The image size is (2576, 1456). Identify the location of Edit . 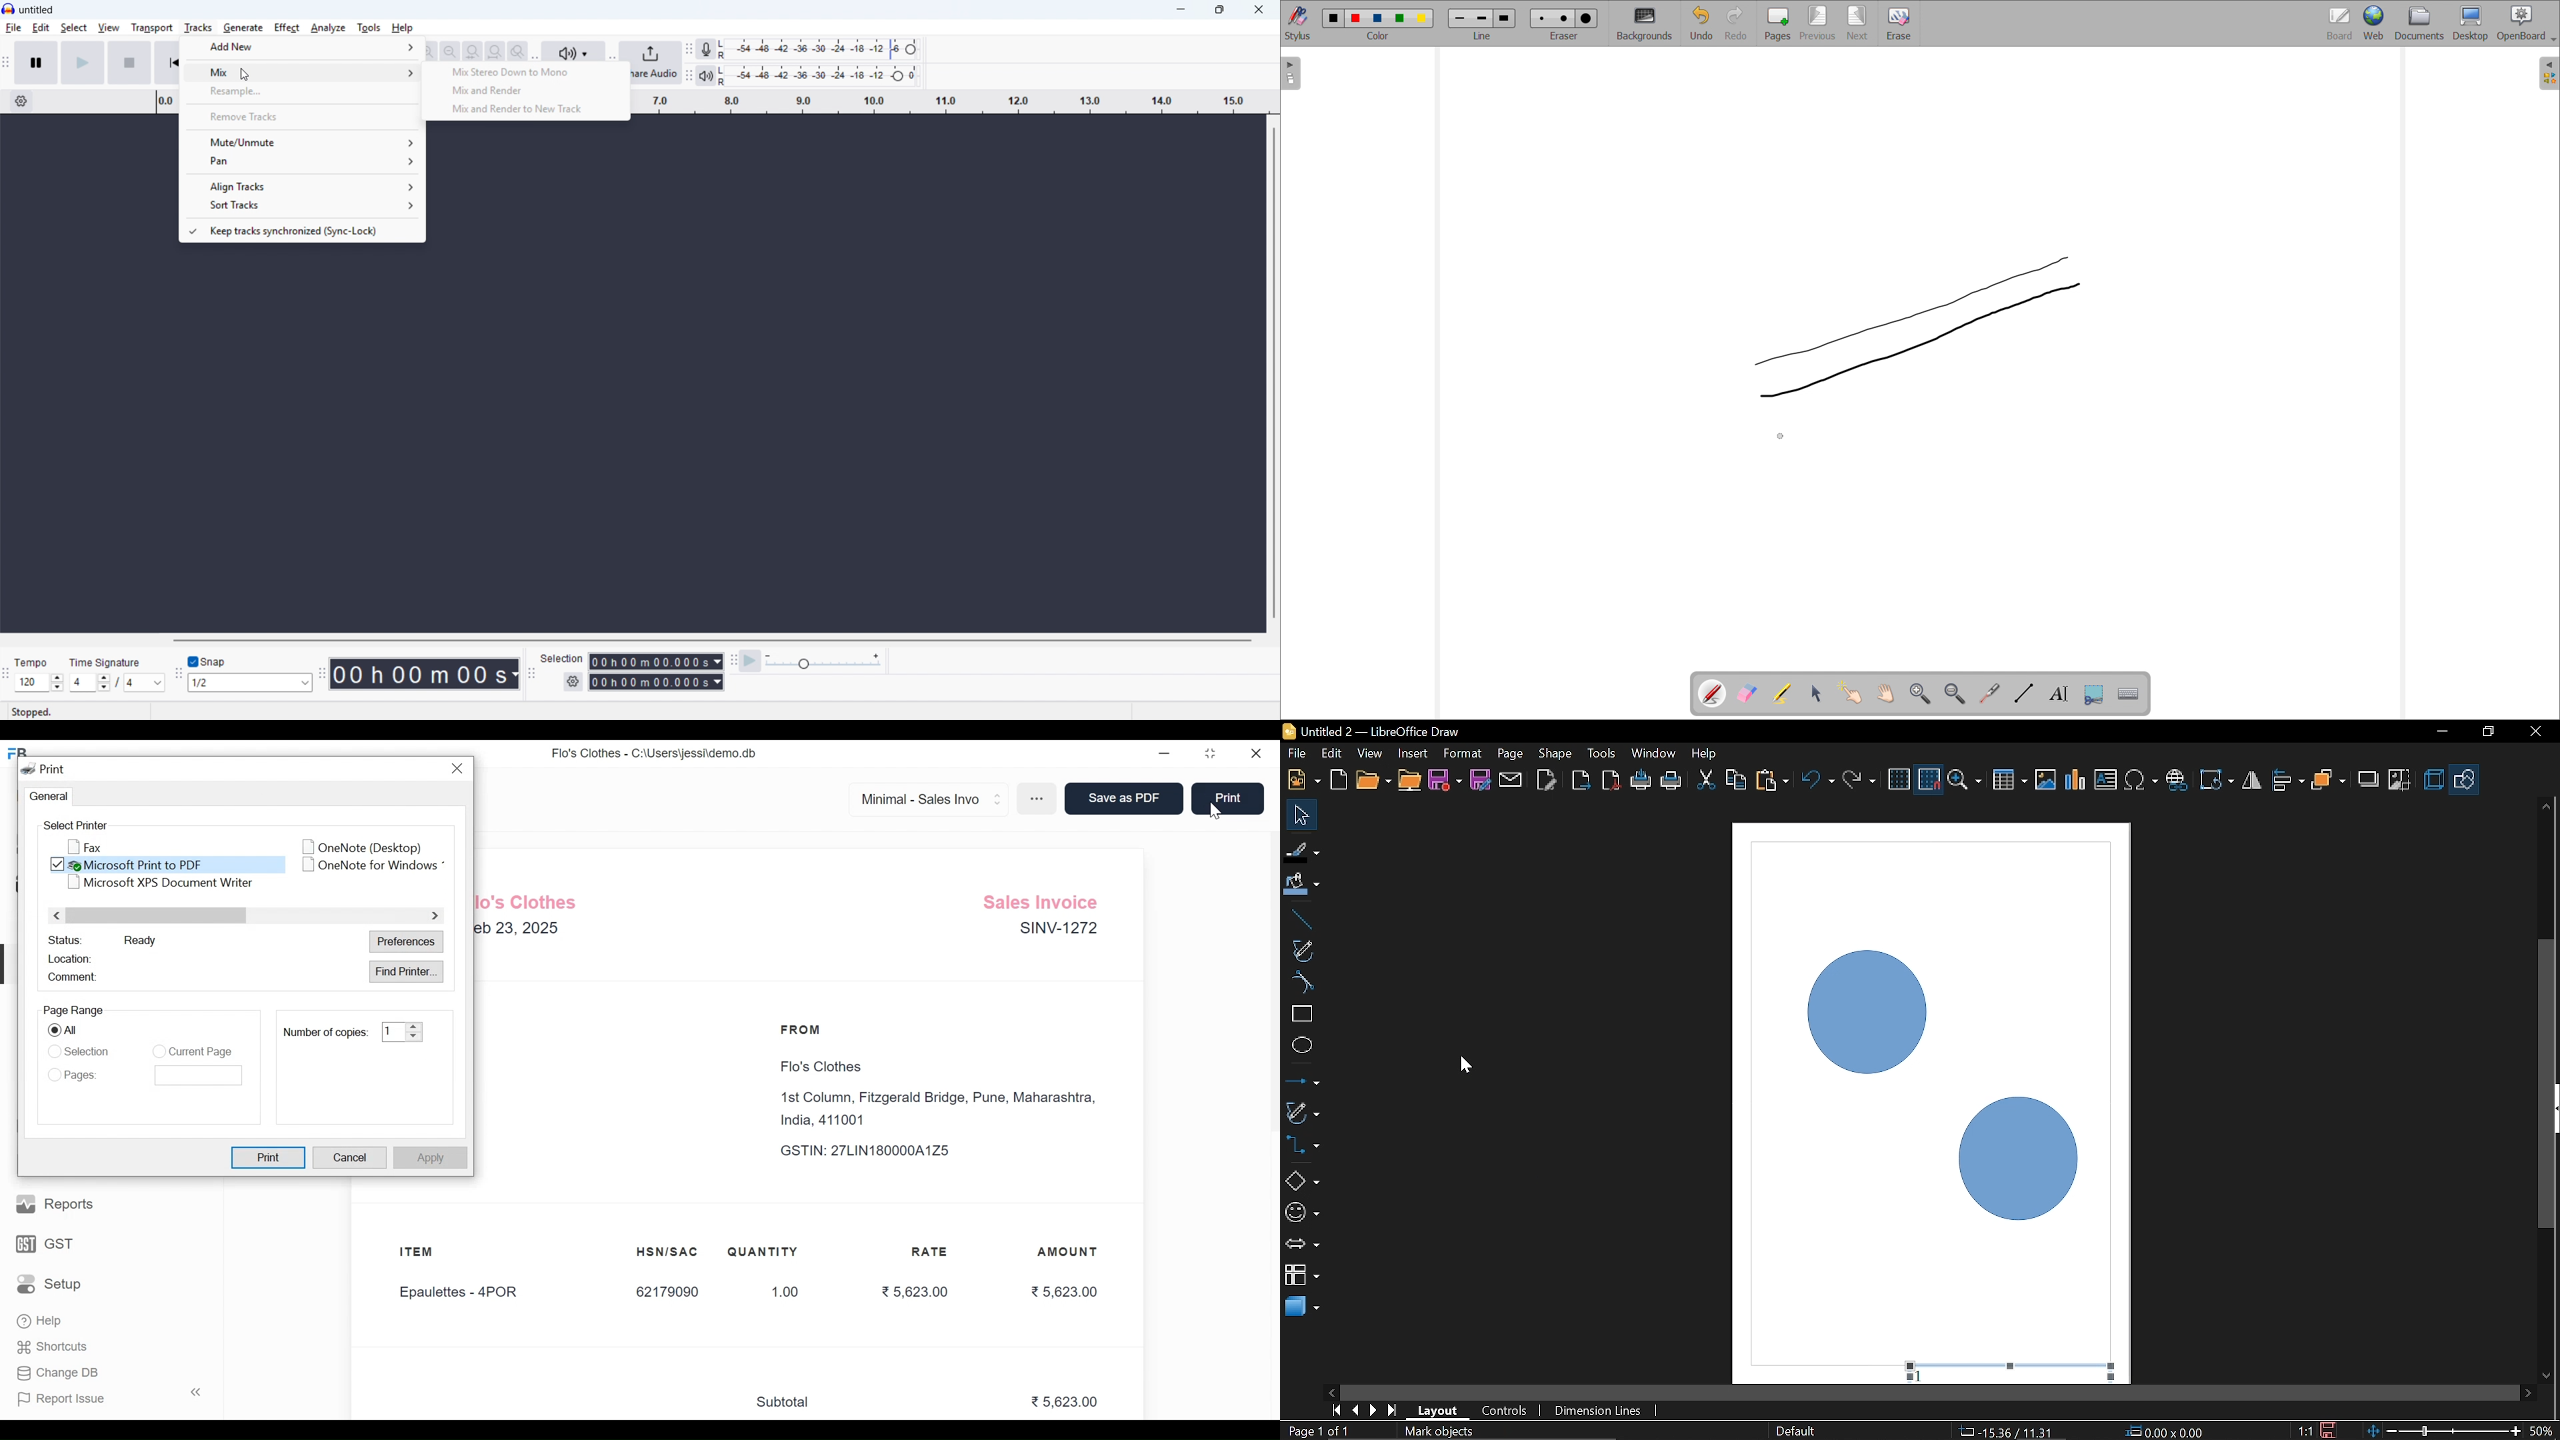
(41, 29).